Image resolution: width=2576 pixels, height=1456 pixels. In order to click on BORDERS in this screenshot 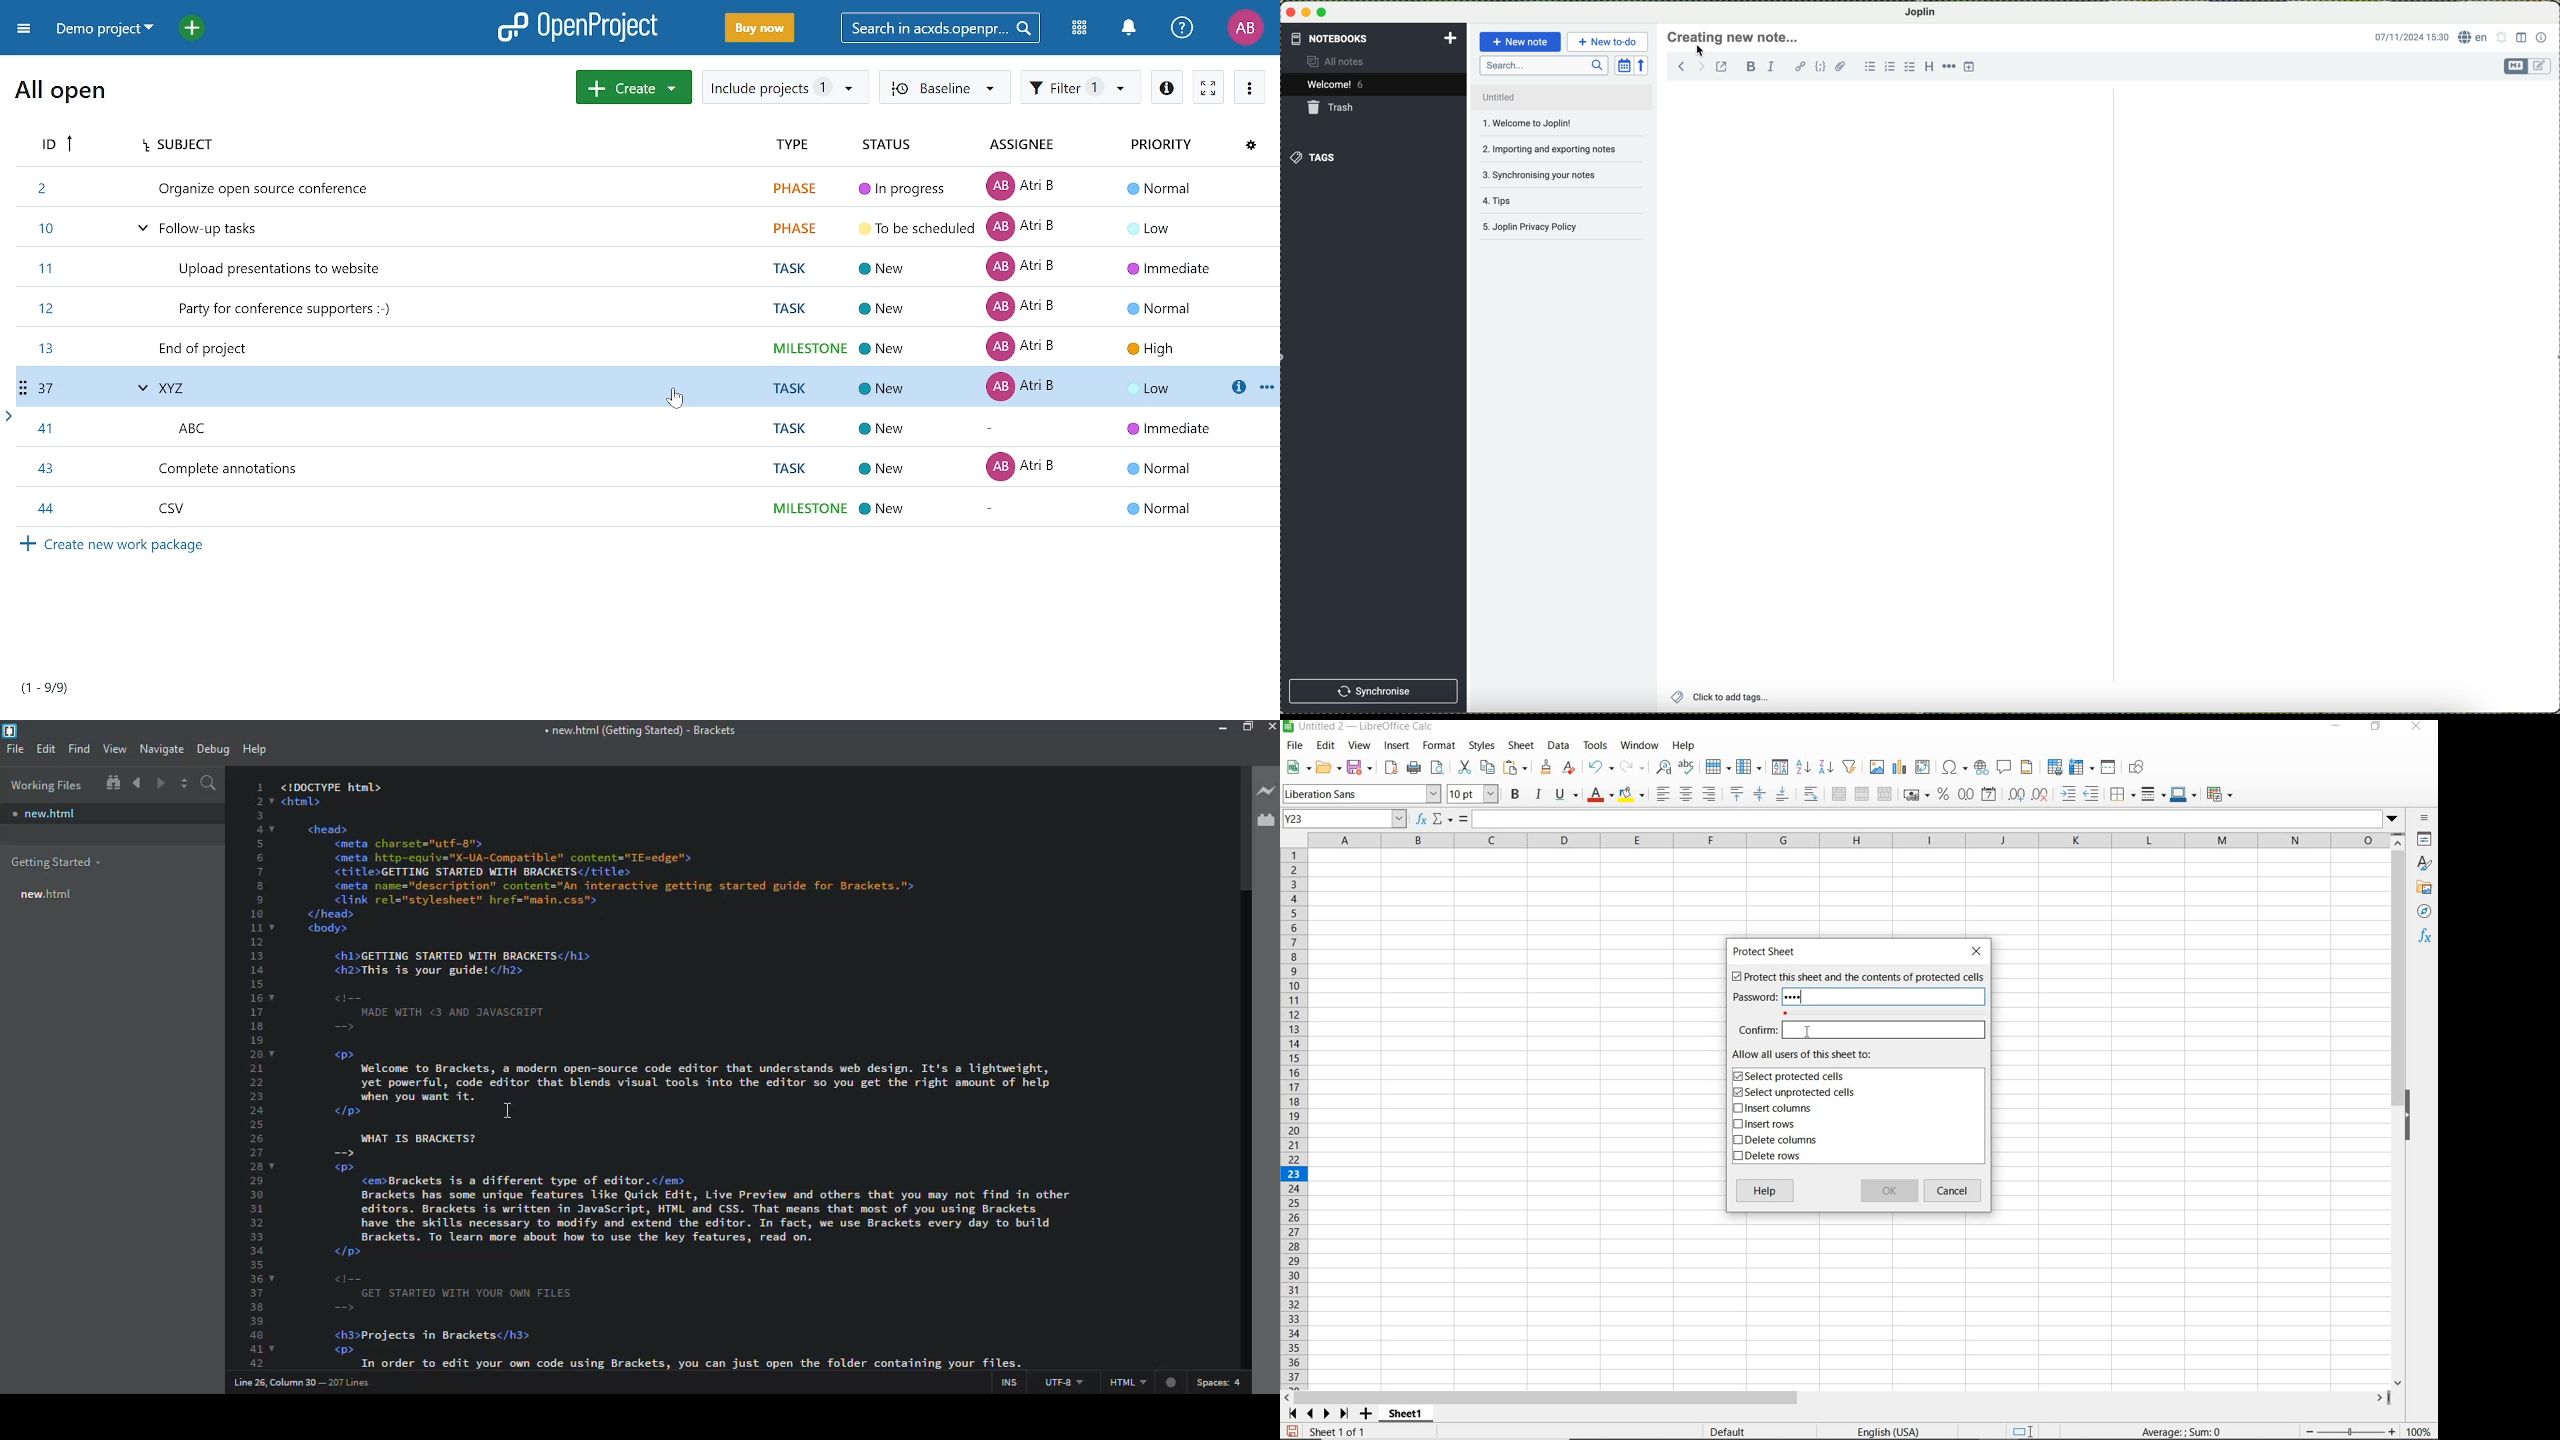, I will do `click(2121, 796)`.